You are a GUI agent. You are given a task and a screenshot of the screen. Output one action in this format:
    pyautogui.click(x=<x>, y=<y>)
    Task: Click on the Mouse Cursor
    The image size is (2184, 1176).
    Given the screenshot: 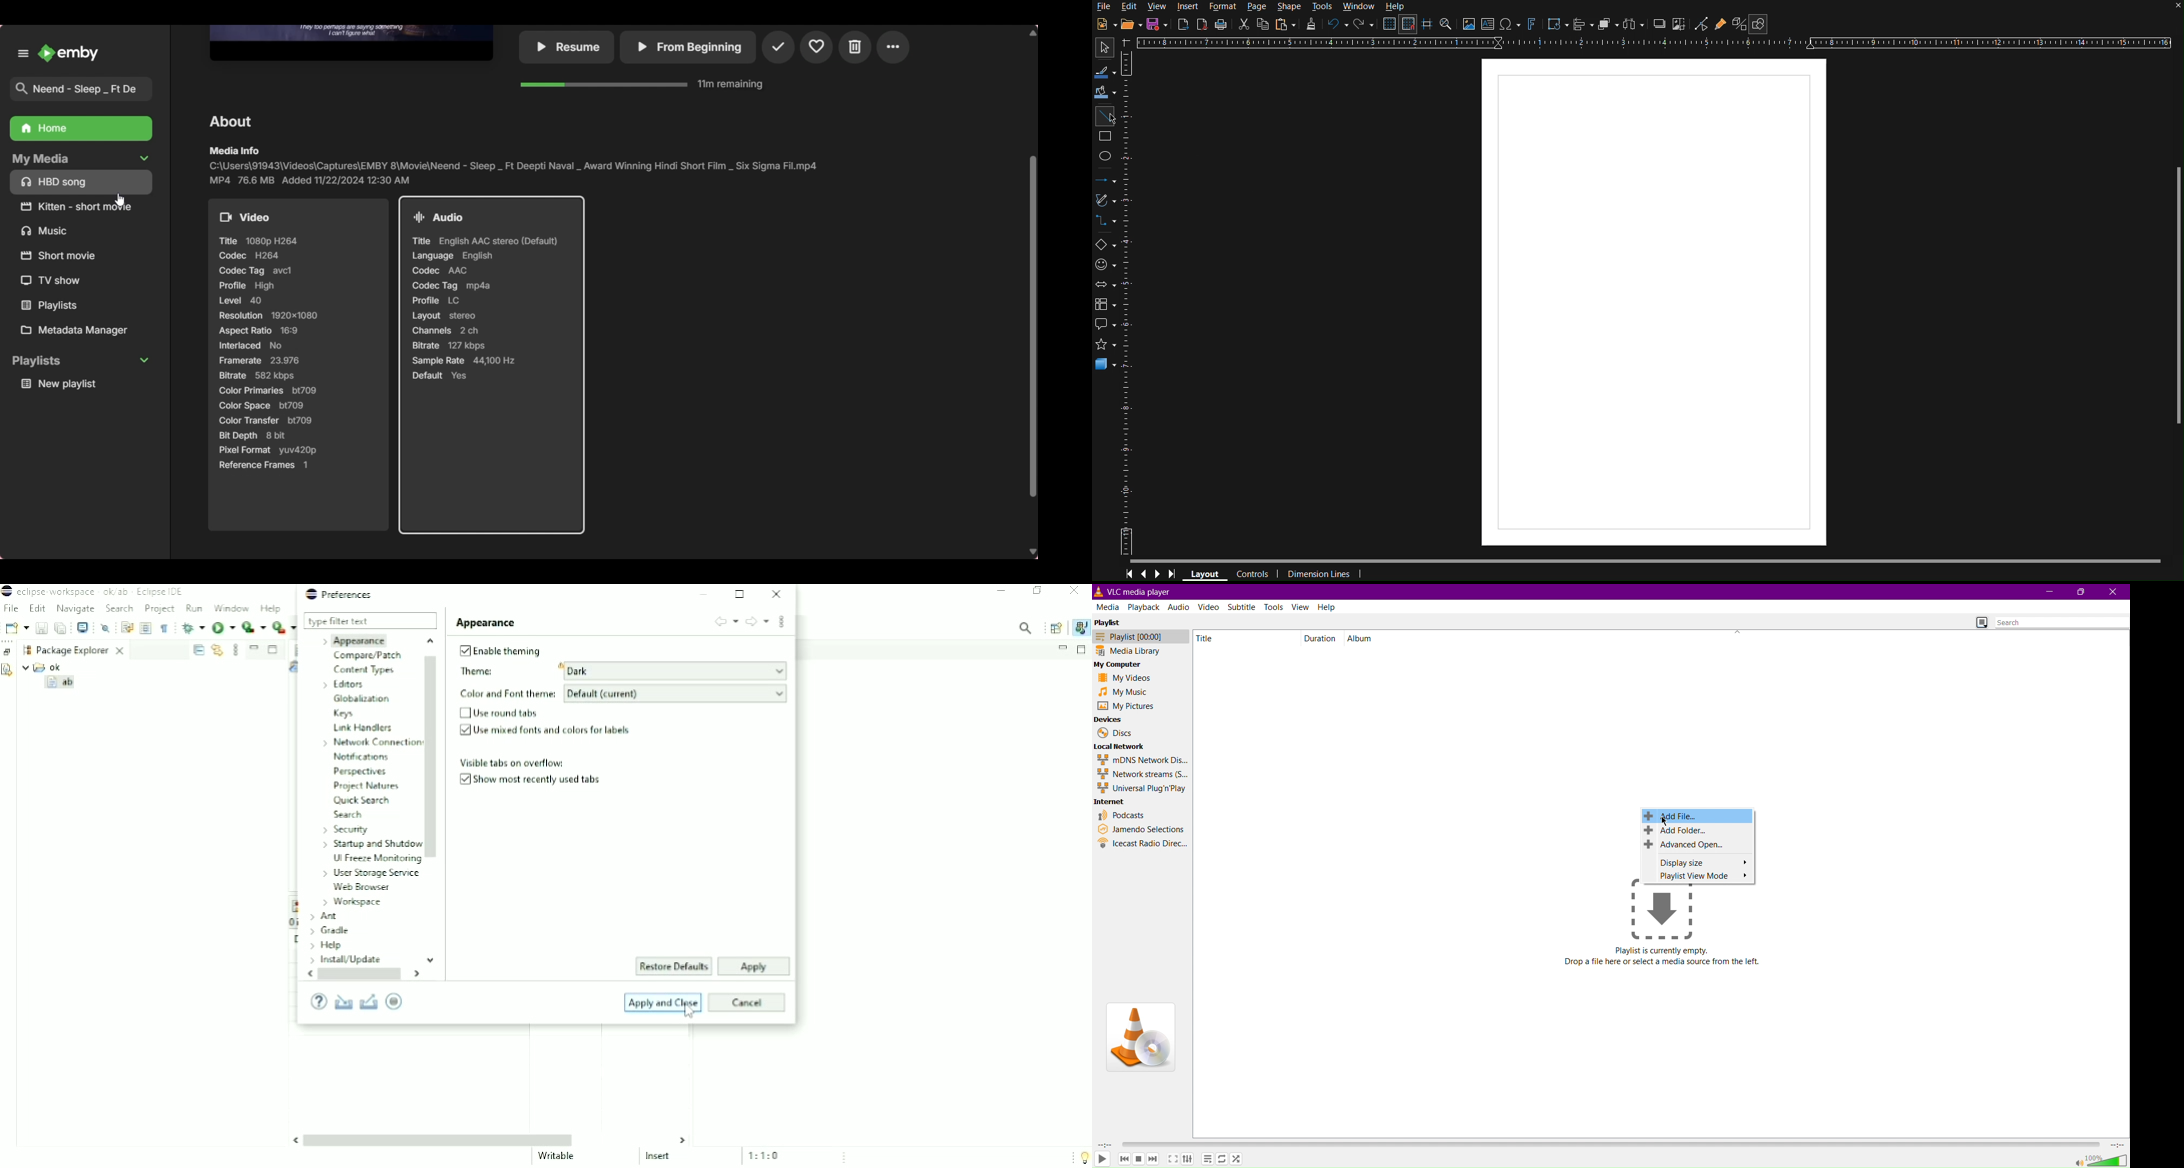 What is the action you would take?
    pyautogui.click(x=1115, y=120)
    